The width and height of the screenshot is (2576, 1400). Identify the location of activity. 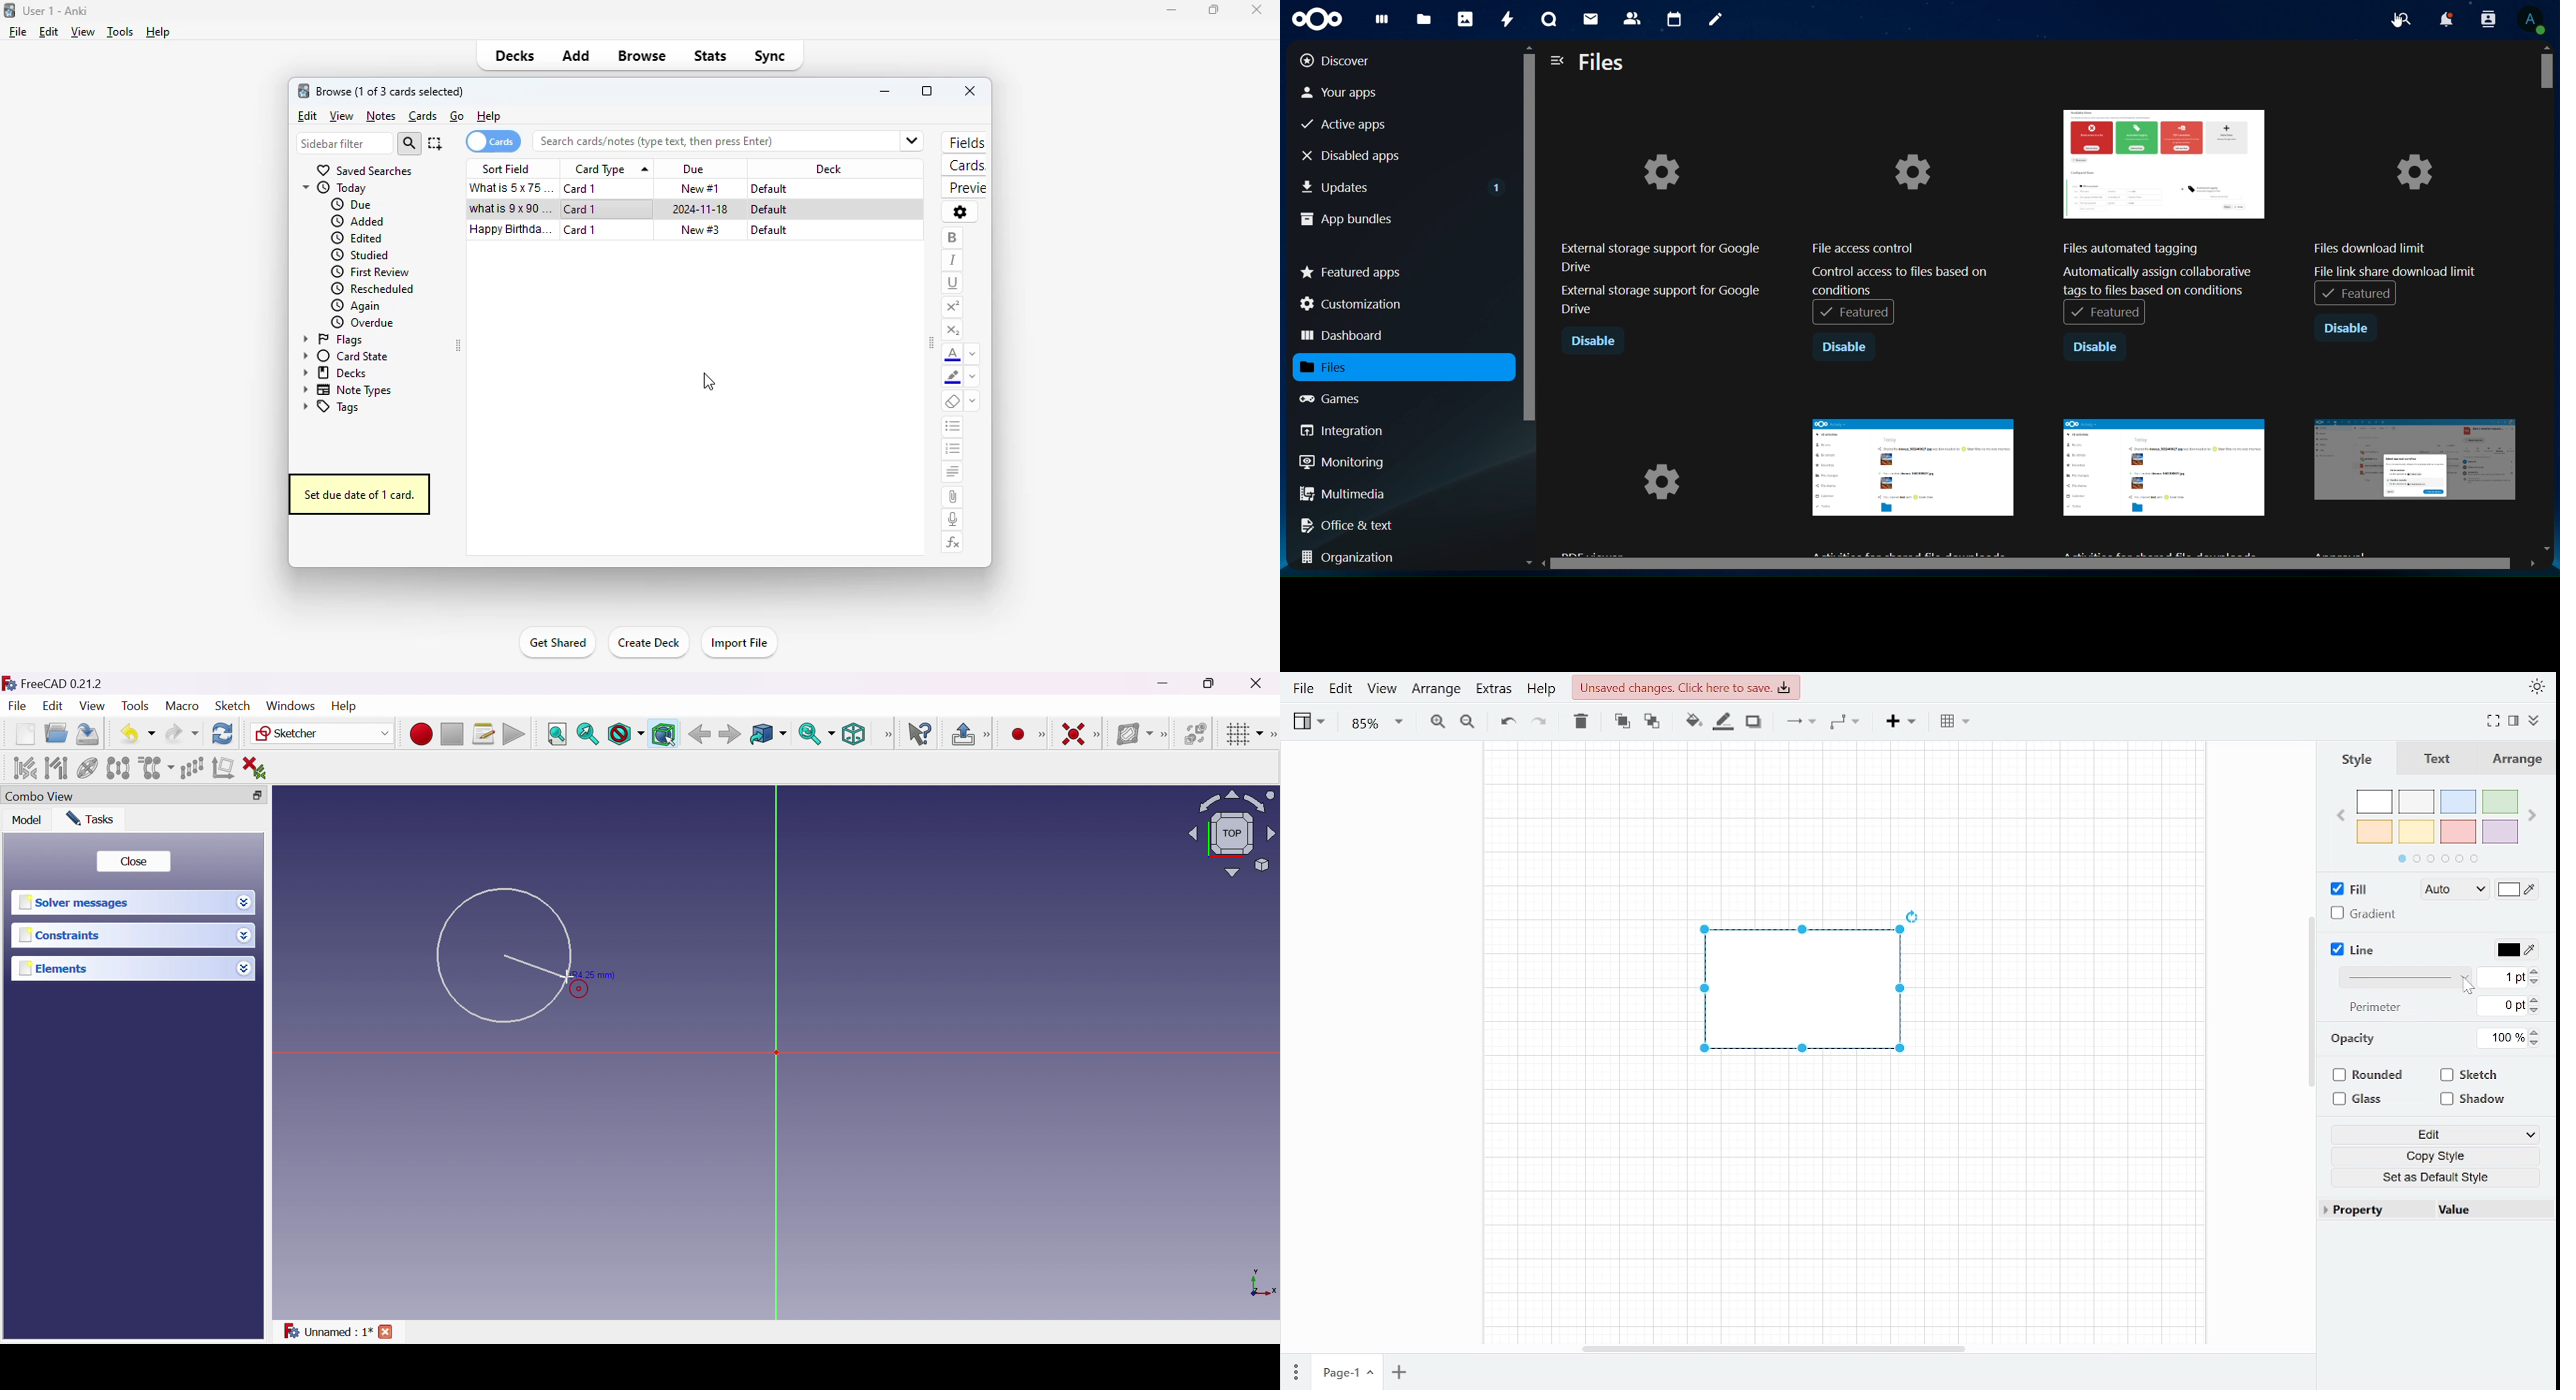
(1505, 19).